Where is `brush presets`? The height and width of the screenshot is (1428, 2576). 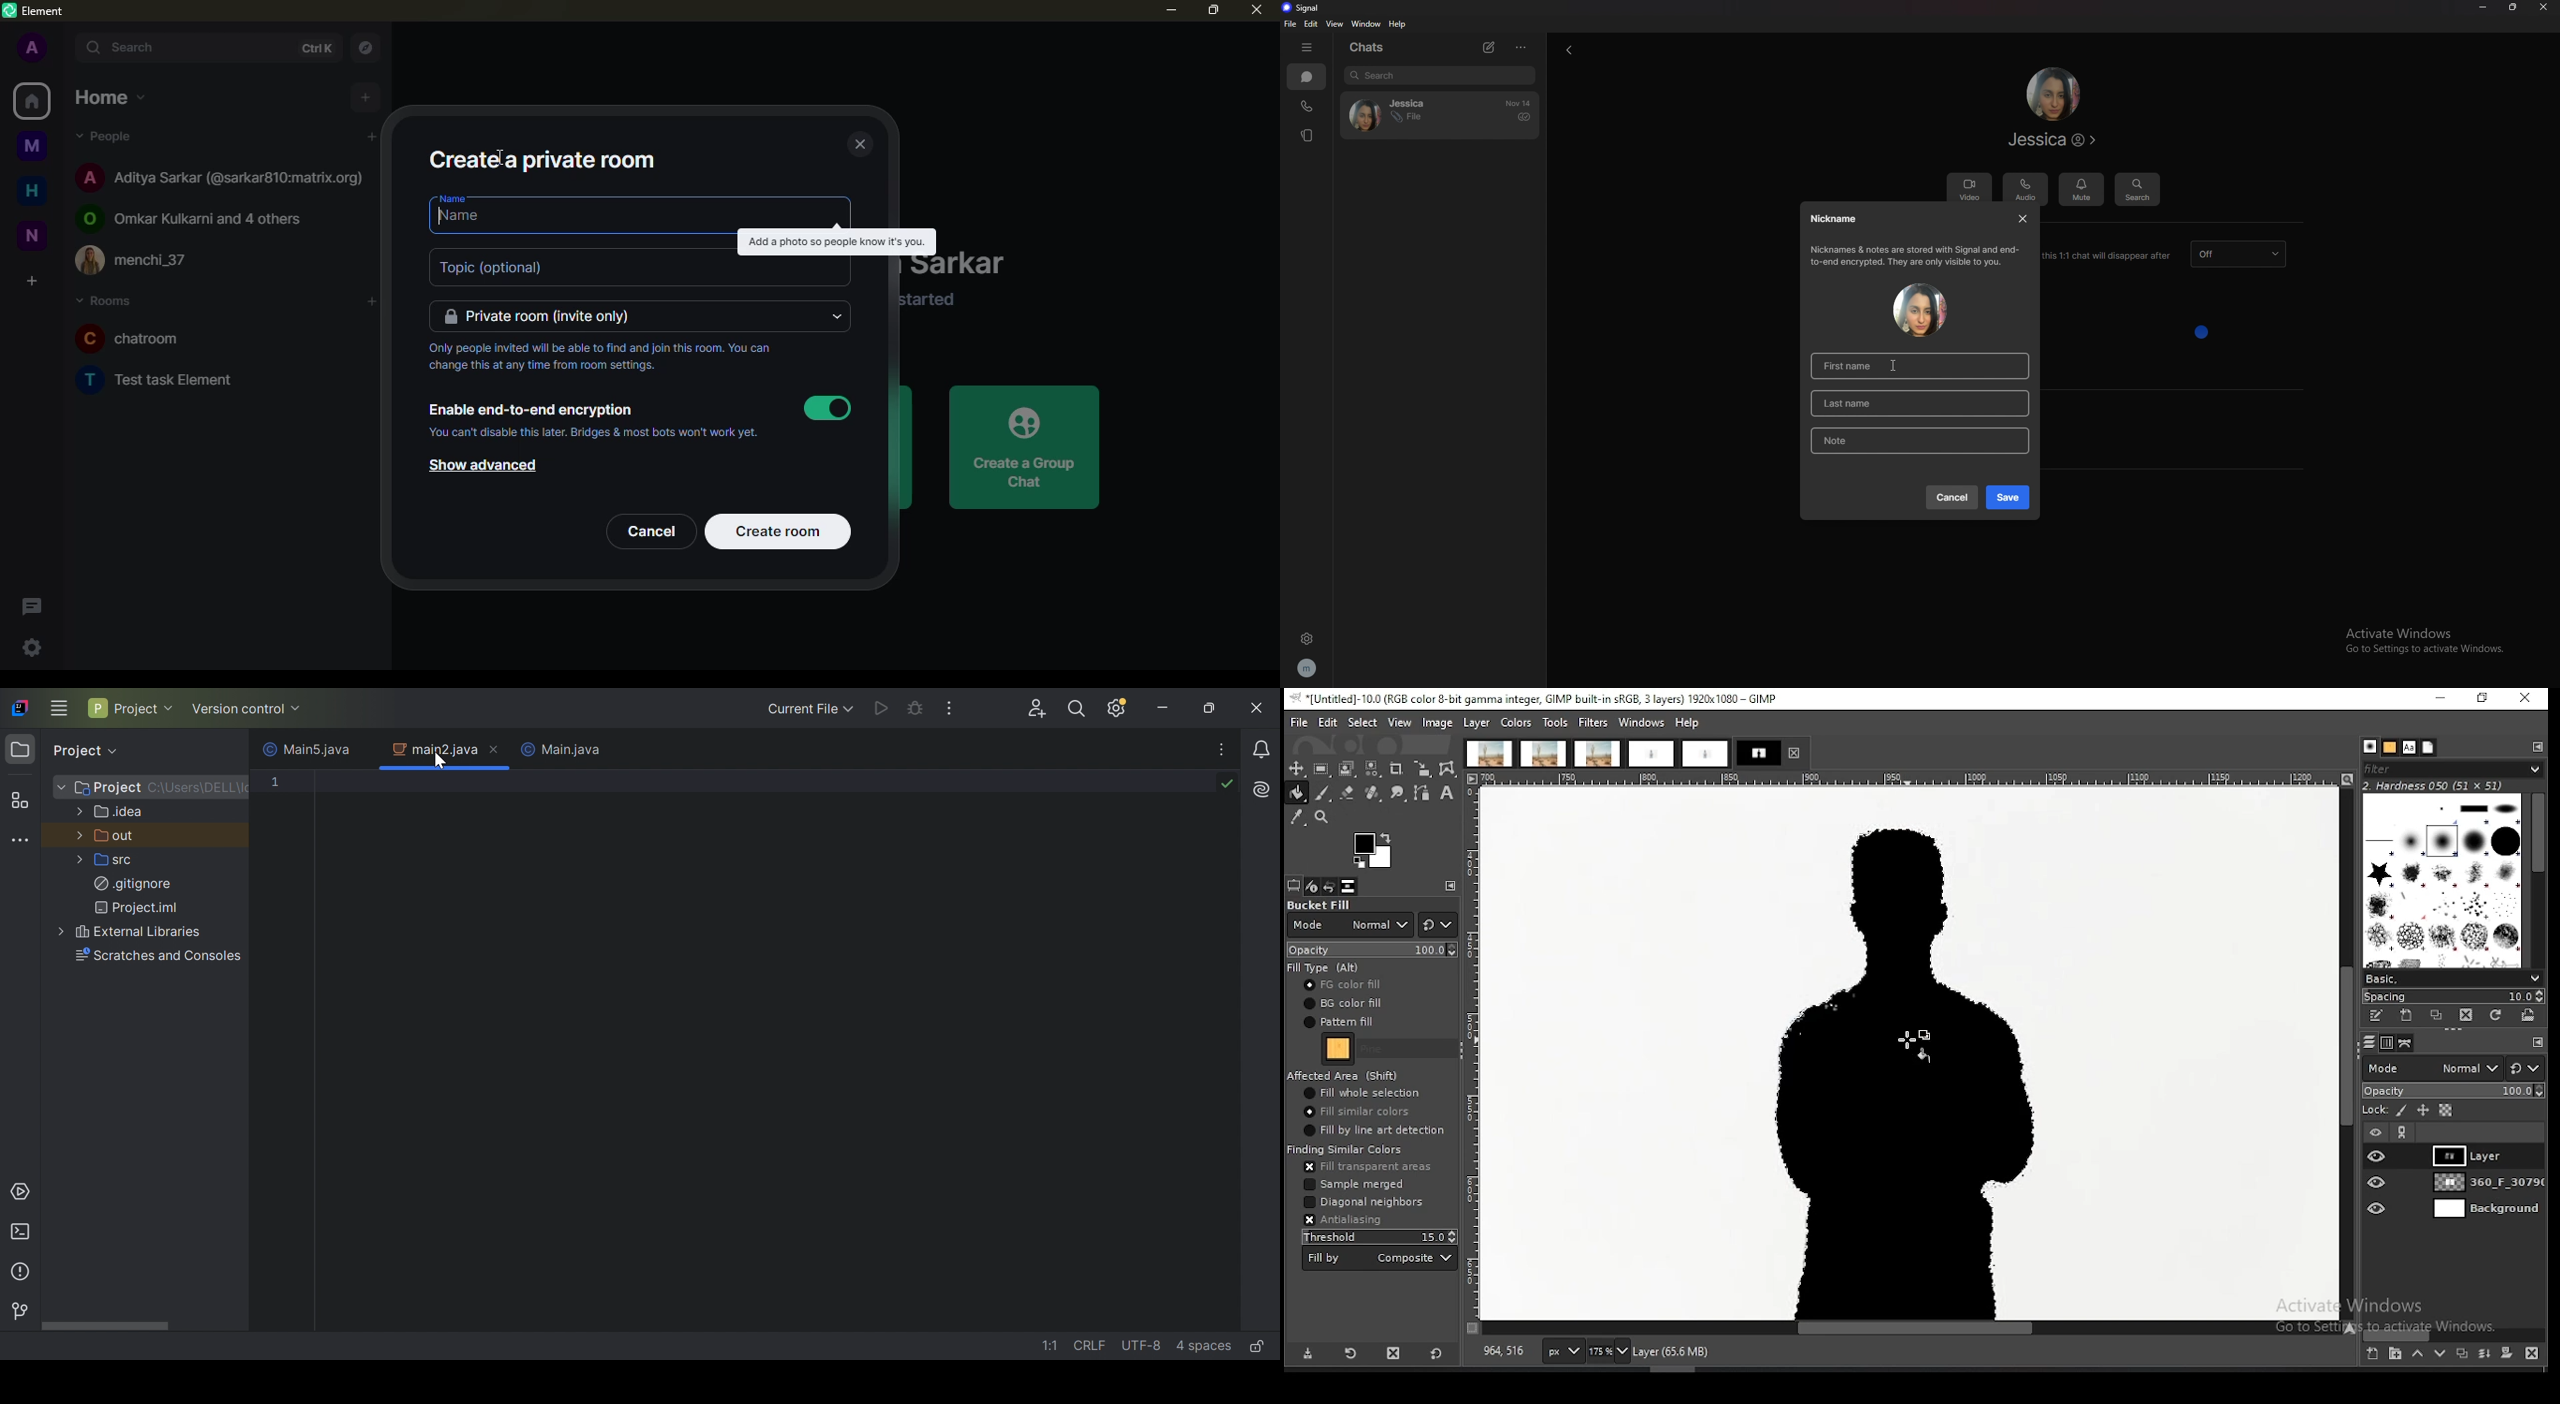 brush presets is located at coordinates (2452, 979).